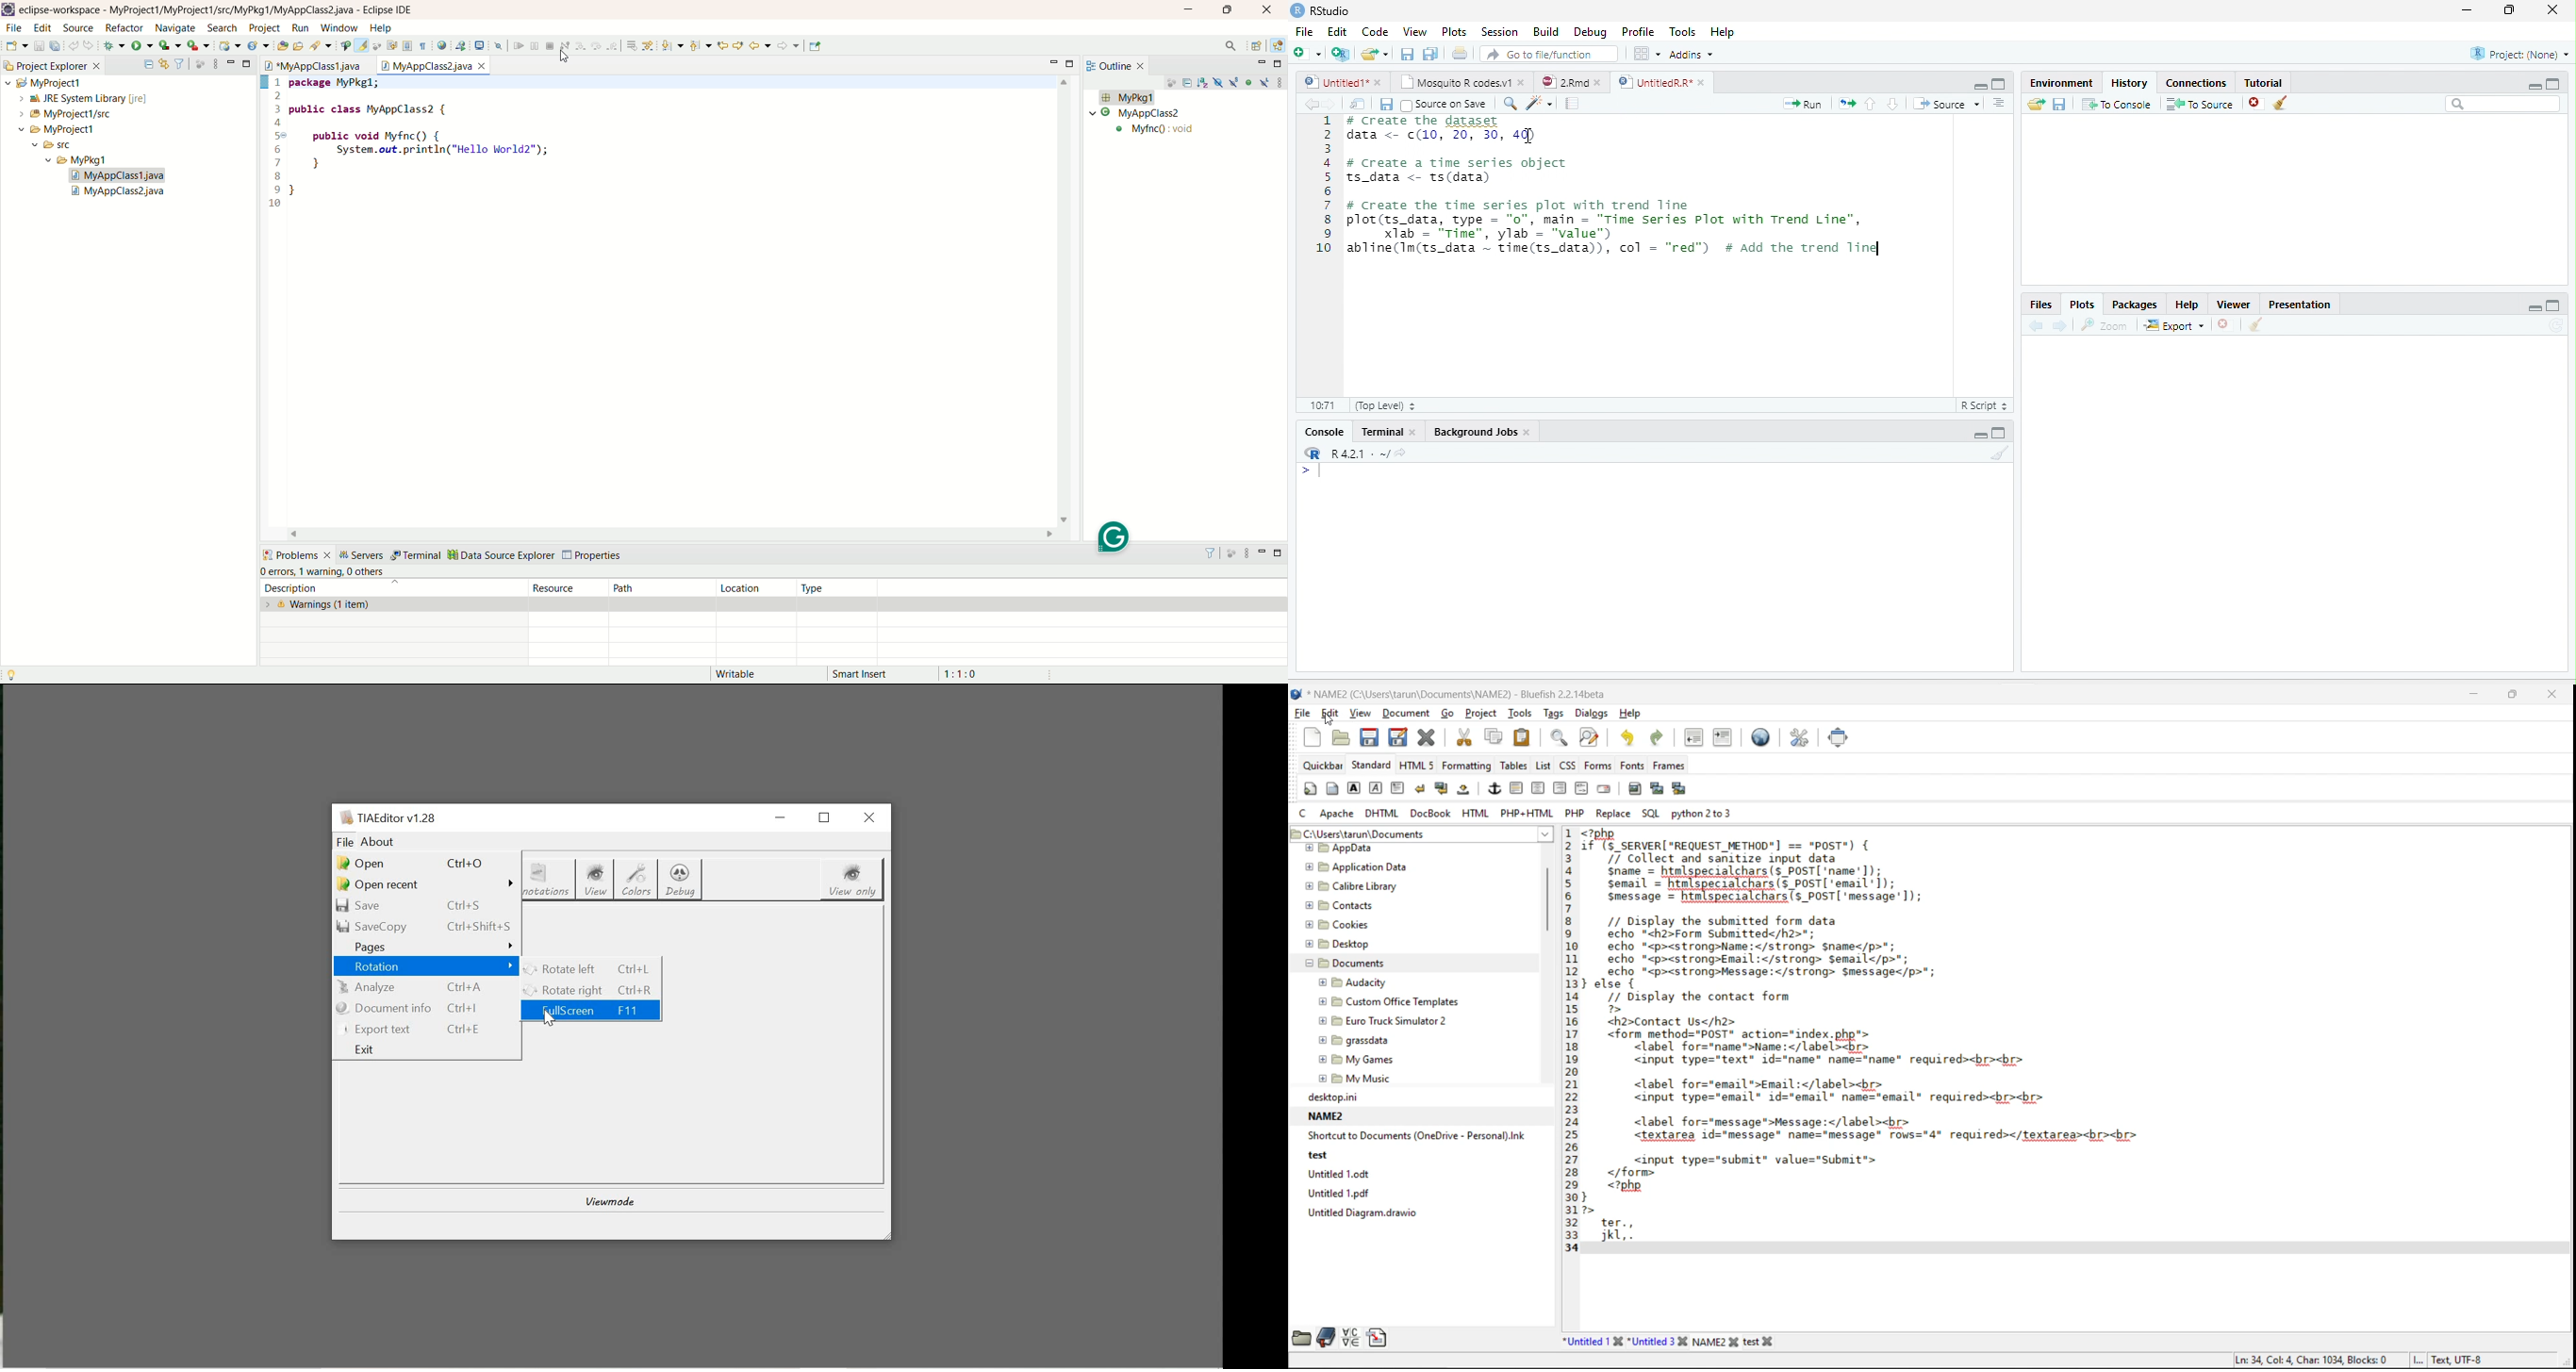  I want to click on R Script, so click(1985, 405).